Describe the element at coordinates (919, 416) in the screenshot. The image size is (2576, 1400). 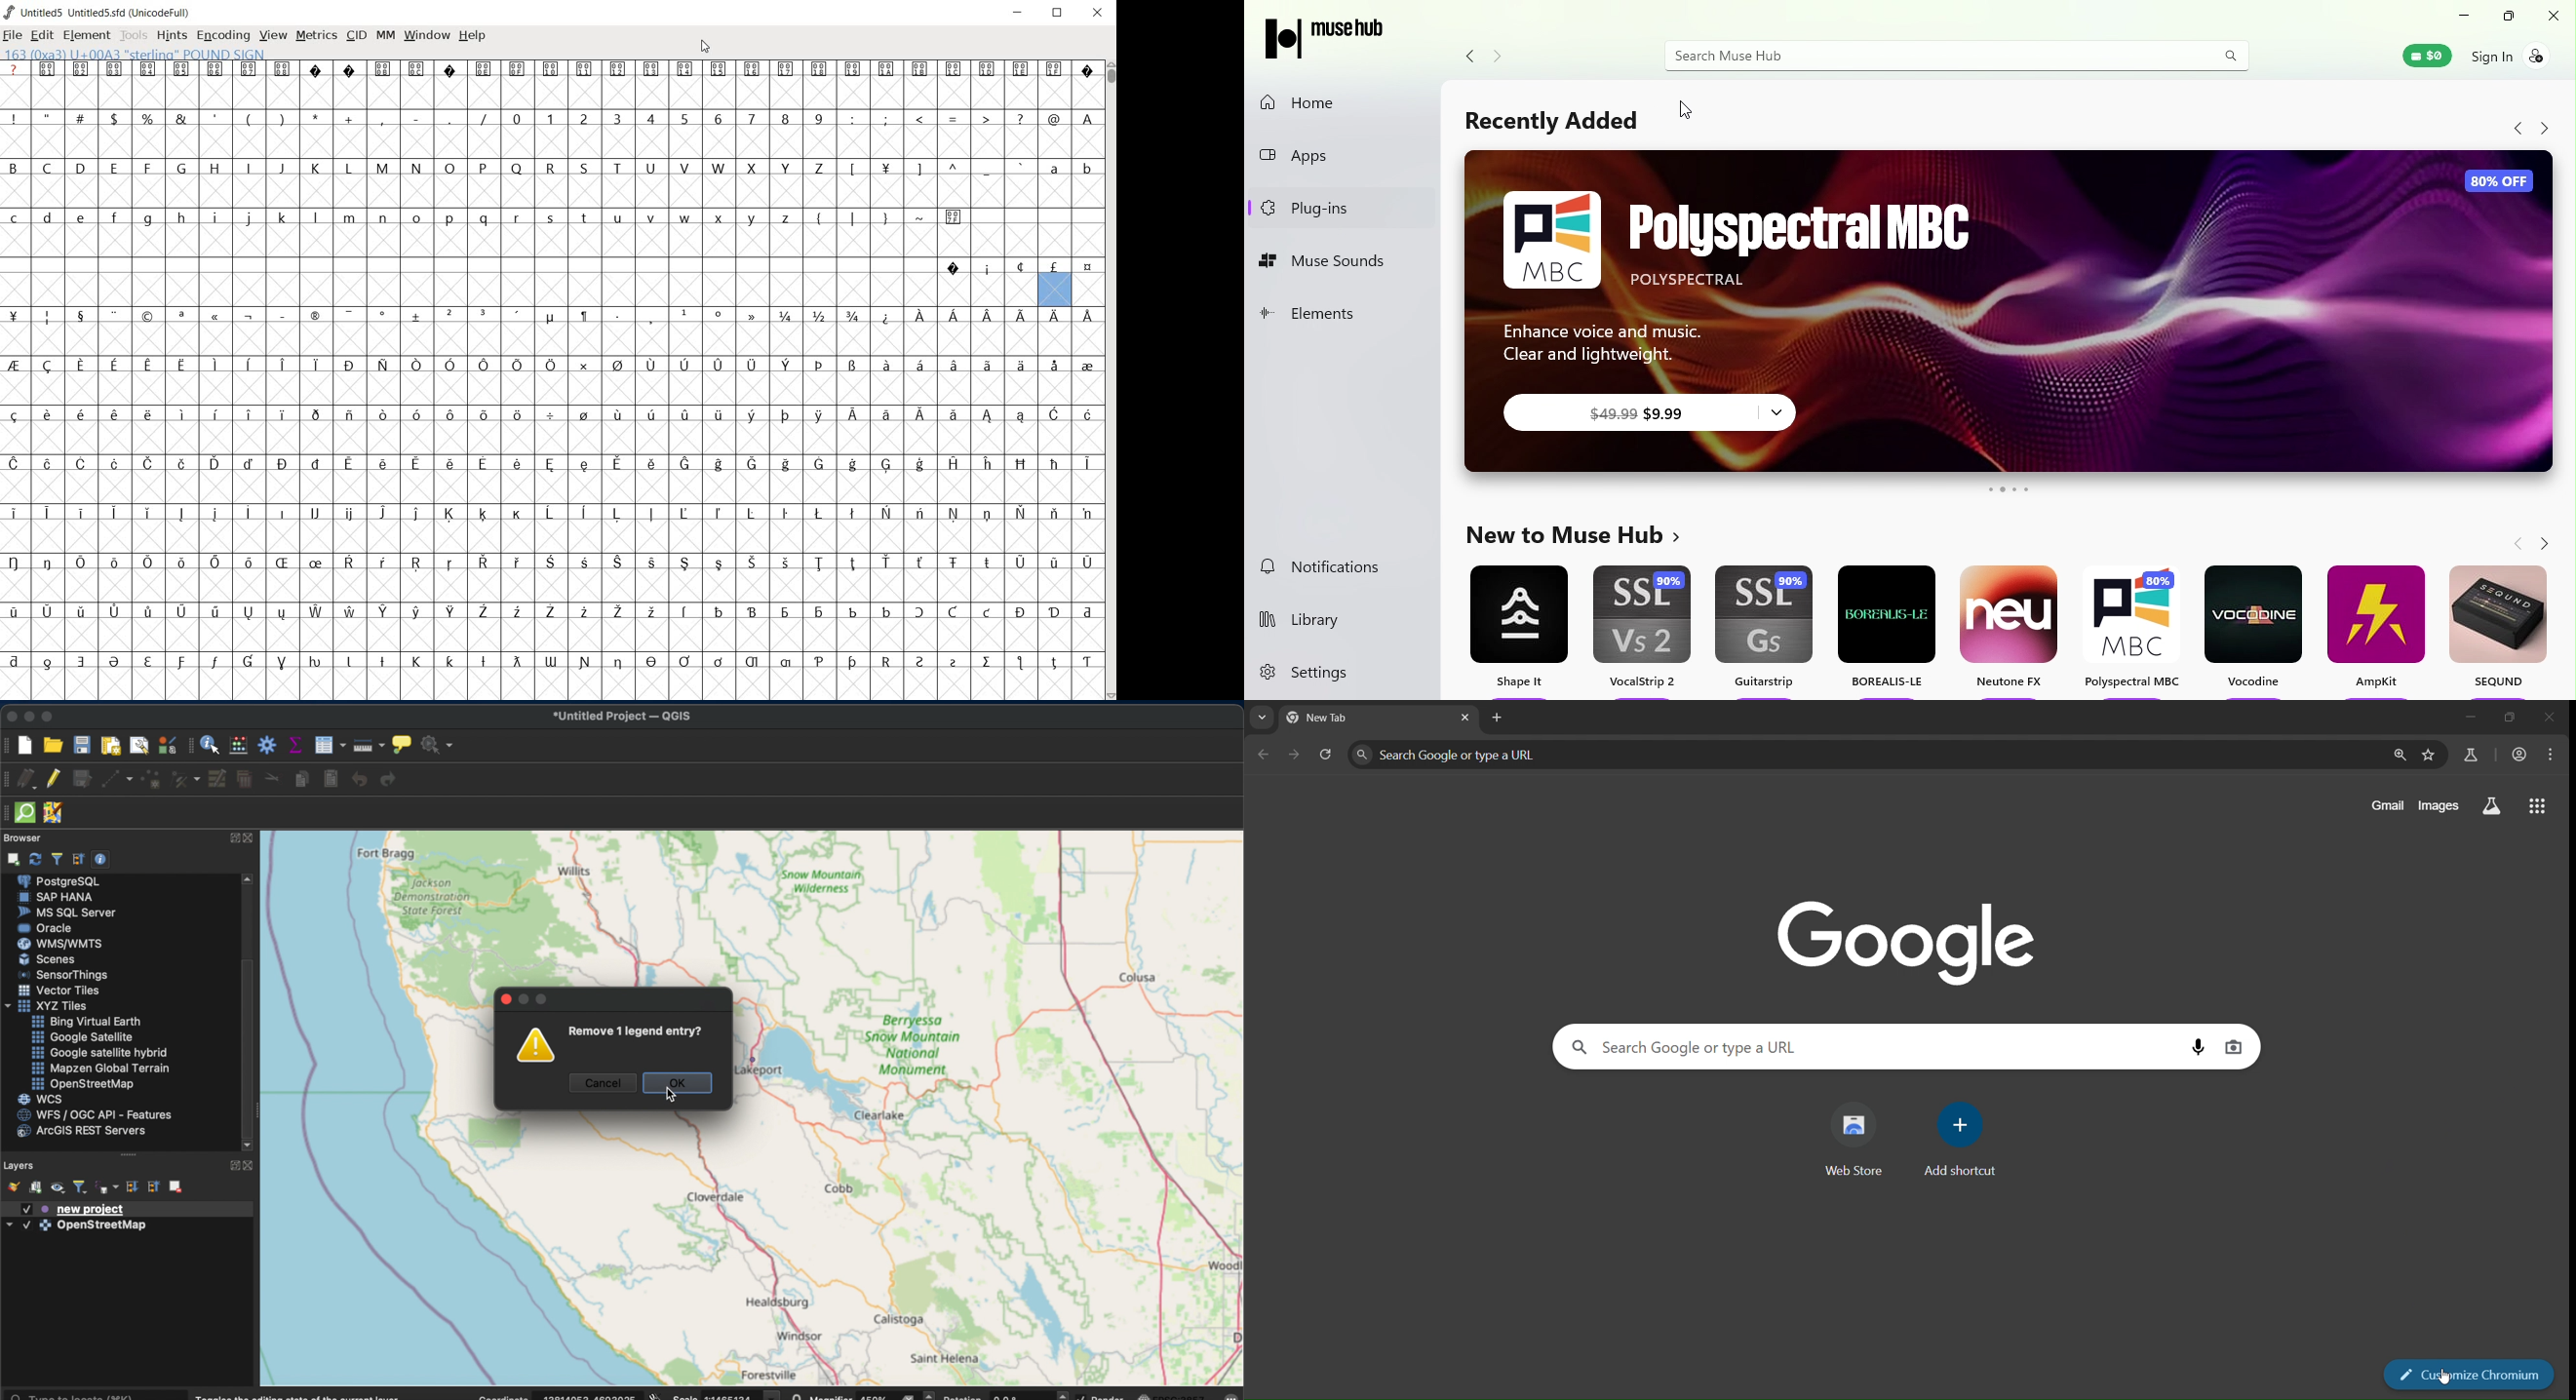
I see `Symbol` at that location.